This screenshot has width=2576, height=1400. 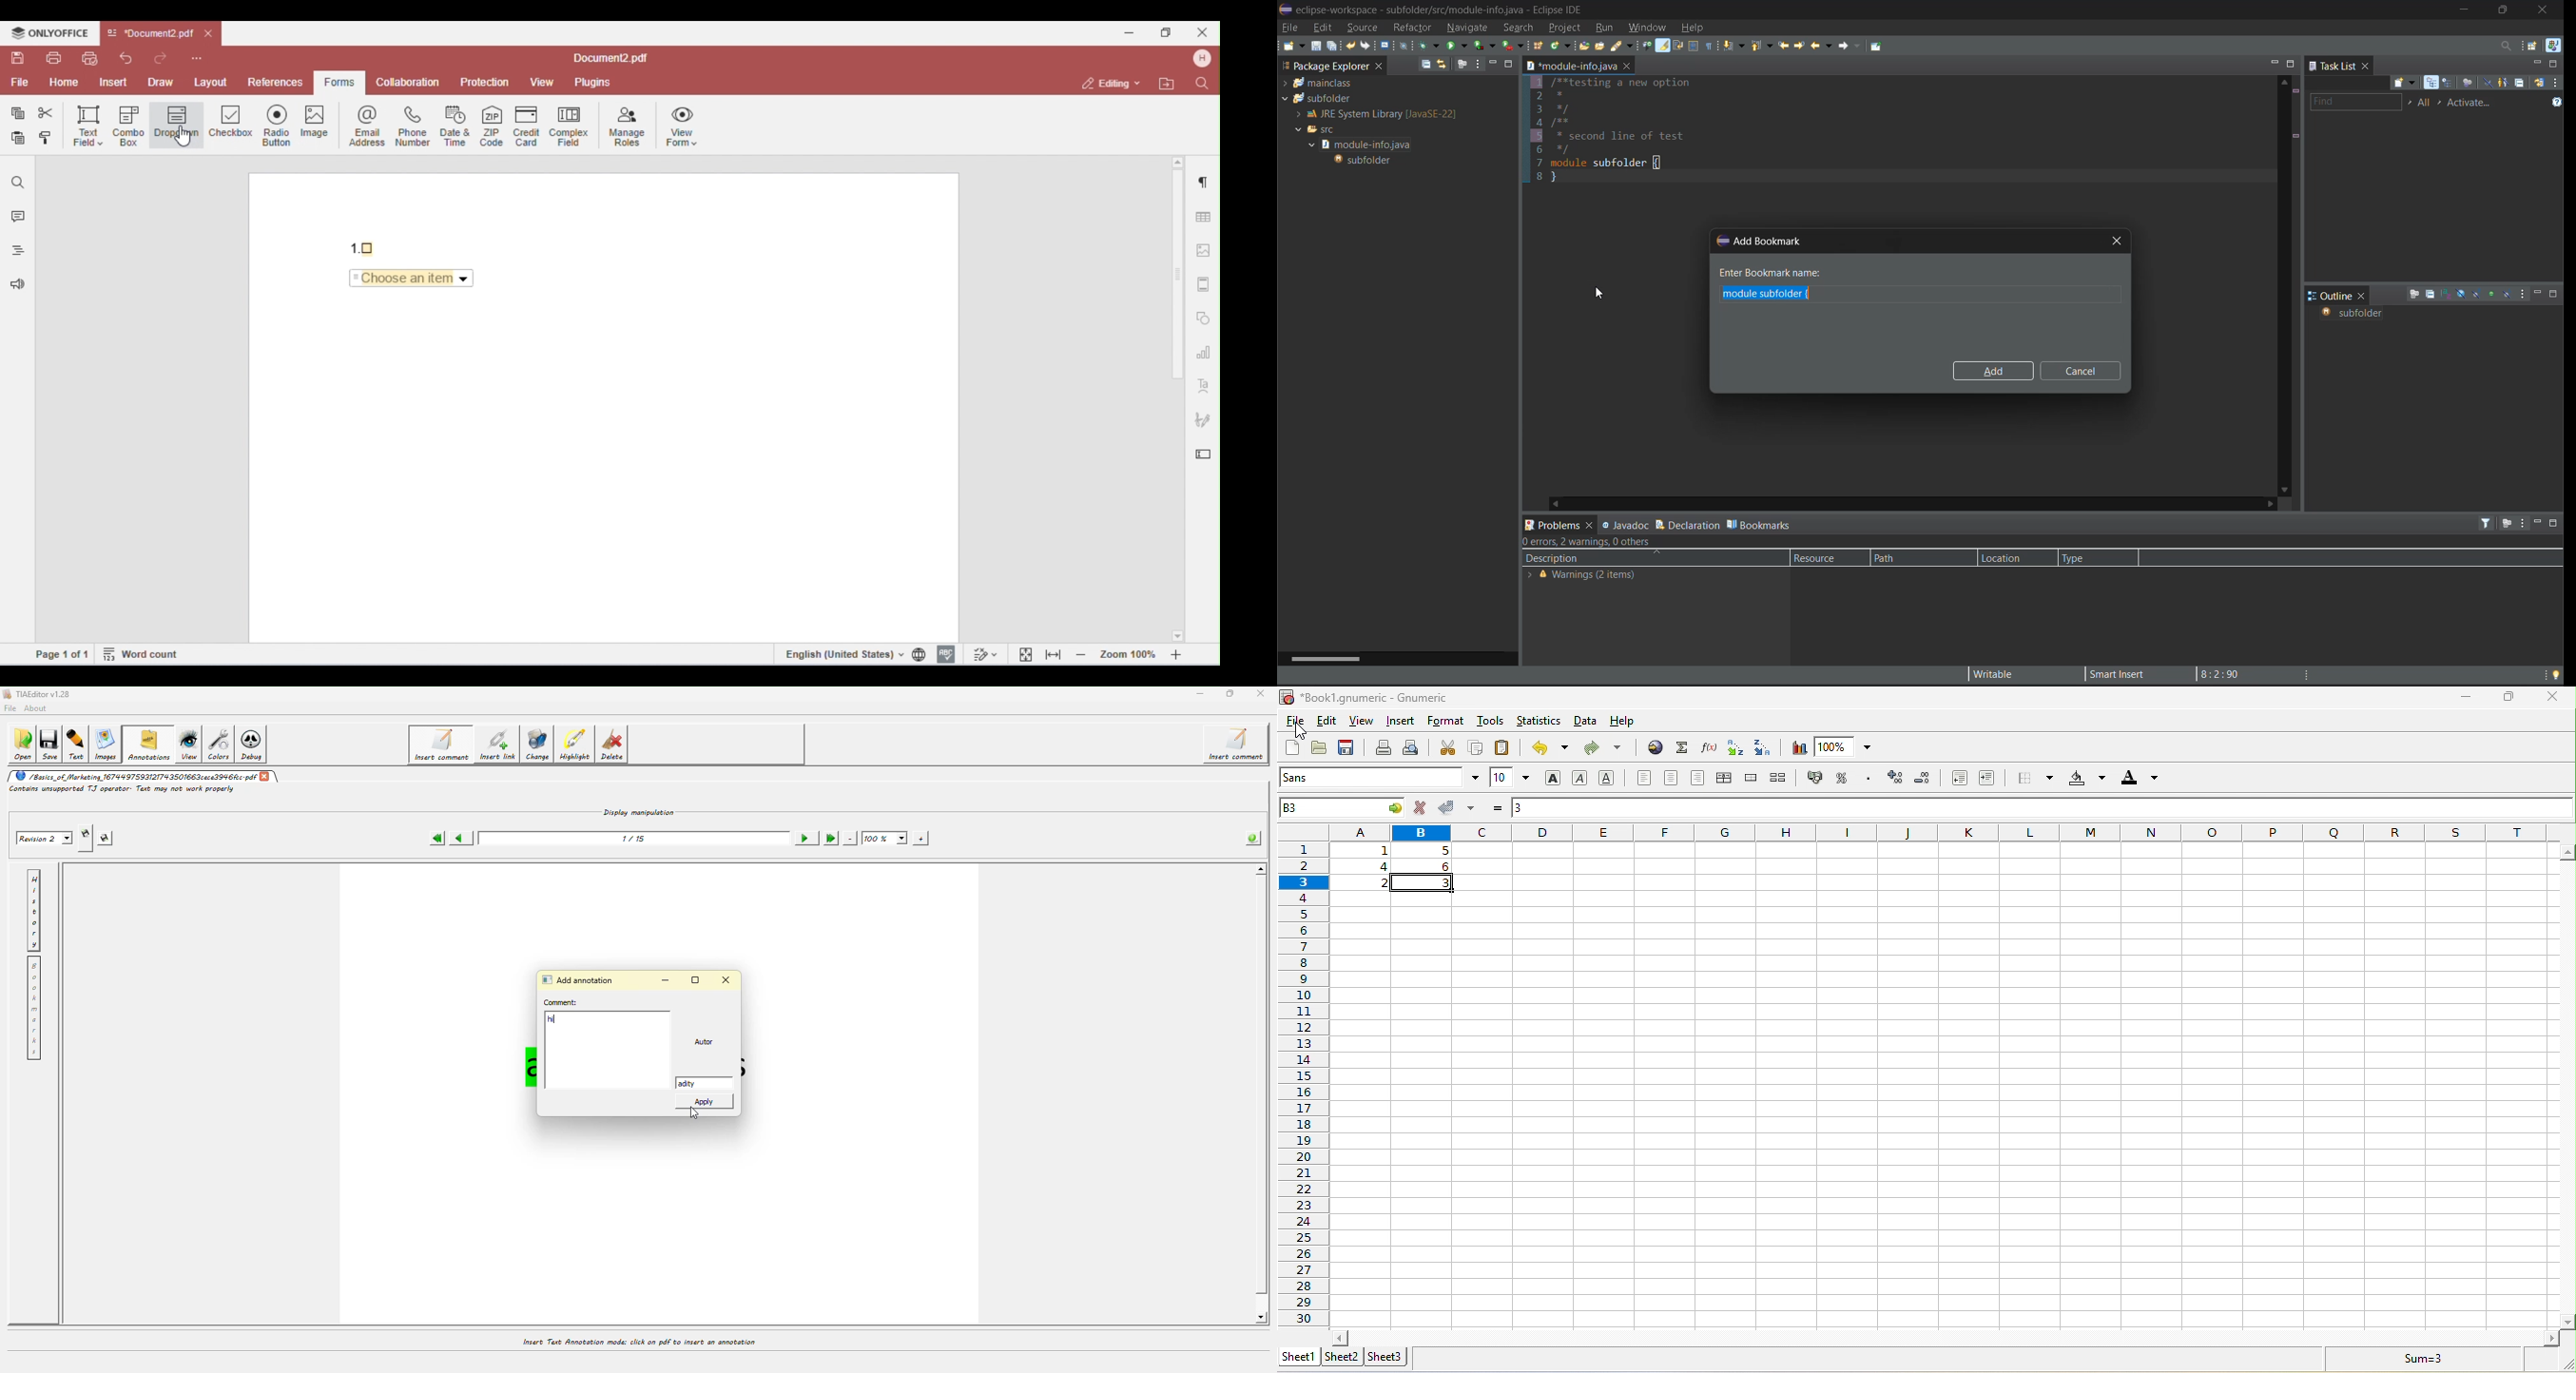 I want to click on b3, so click(x=1345, y=807).